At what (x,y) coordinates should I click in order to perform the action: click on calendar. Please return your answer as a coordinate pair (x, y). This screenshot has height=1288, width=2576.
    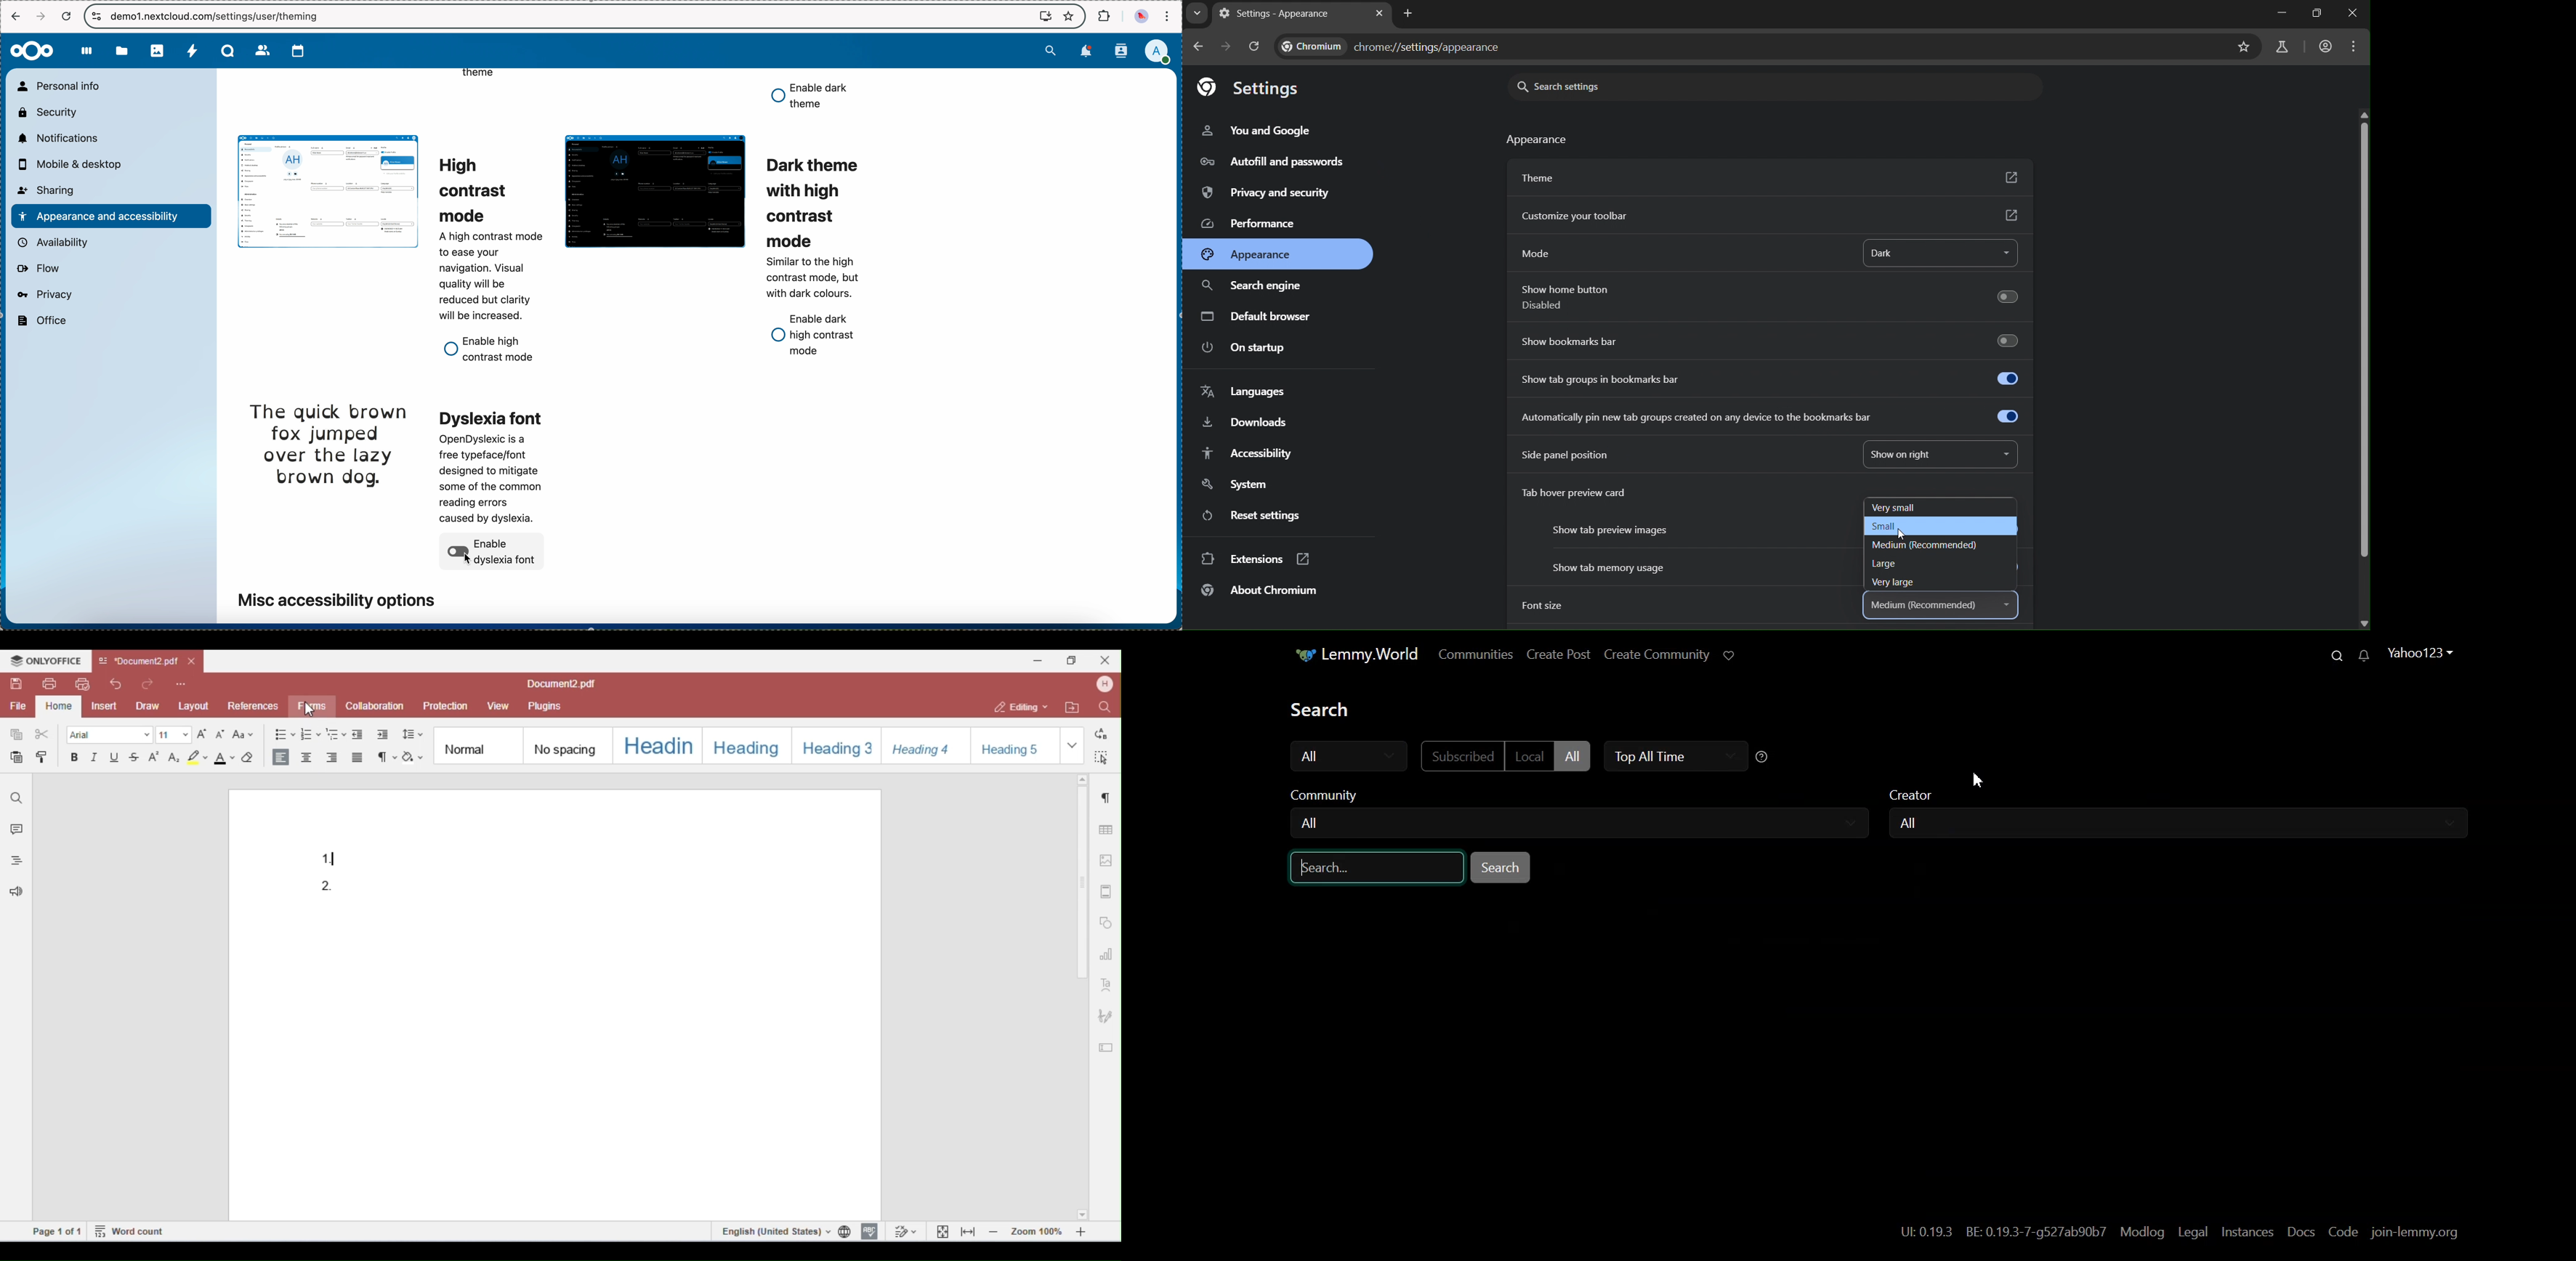
    Looking at the image, I should click on (294, 51).